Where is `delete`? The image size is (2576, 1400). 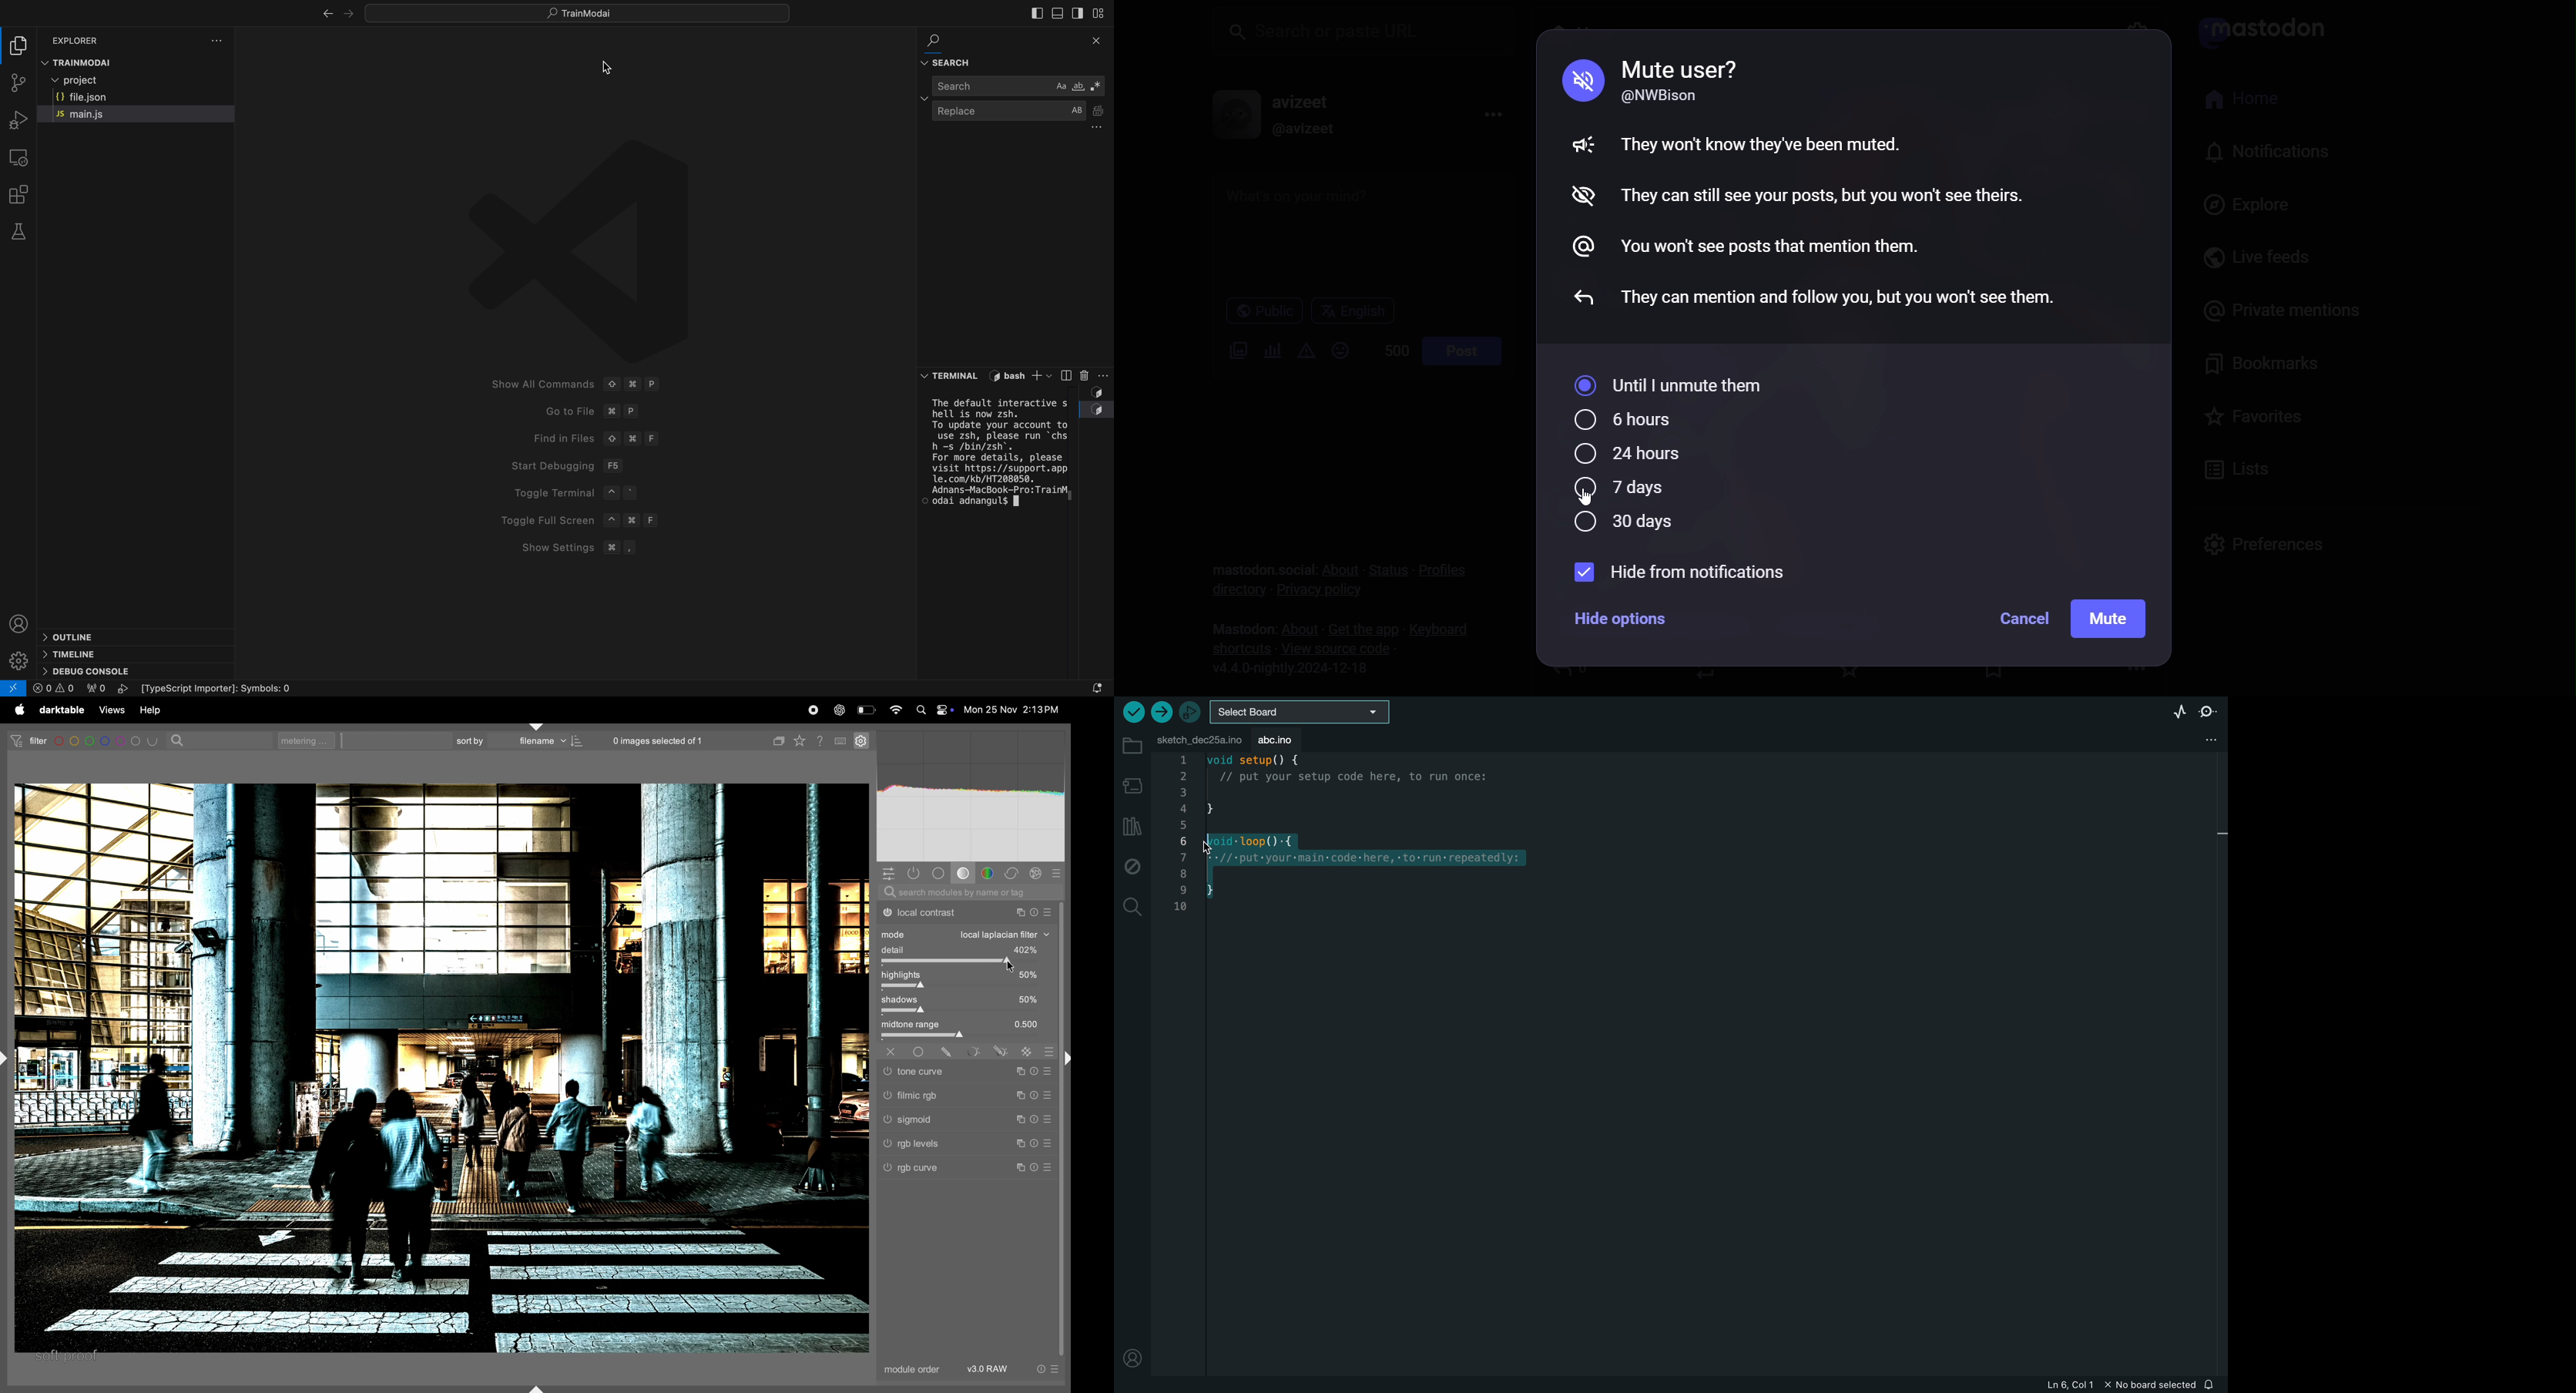
delete is located at coordinates (1084, 376).